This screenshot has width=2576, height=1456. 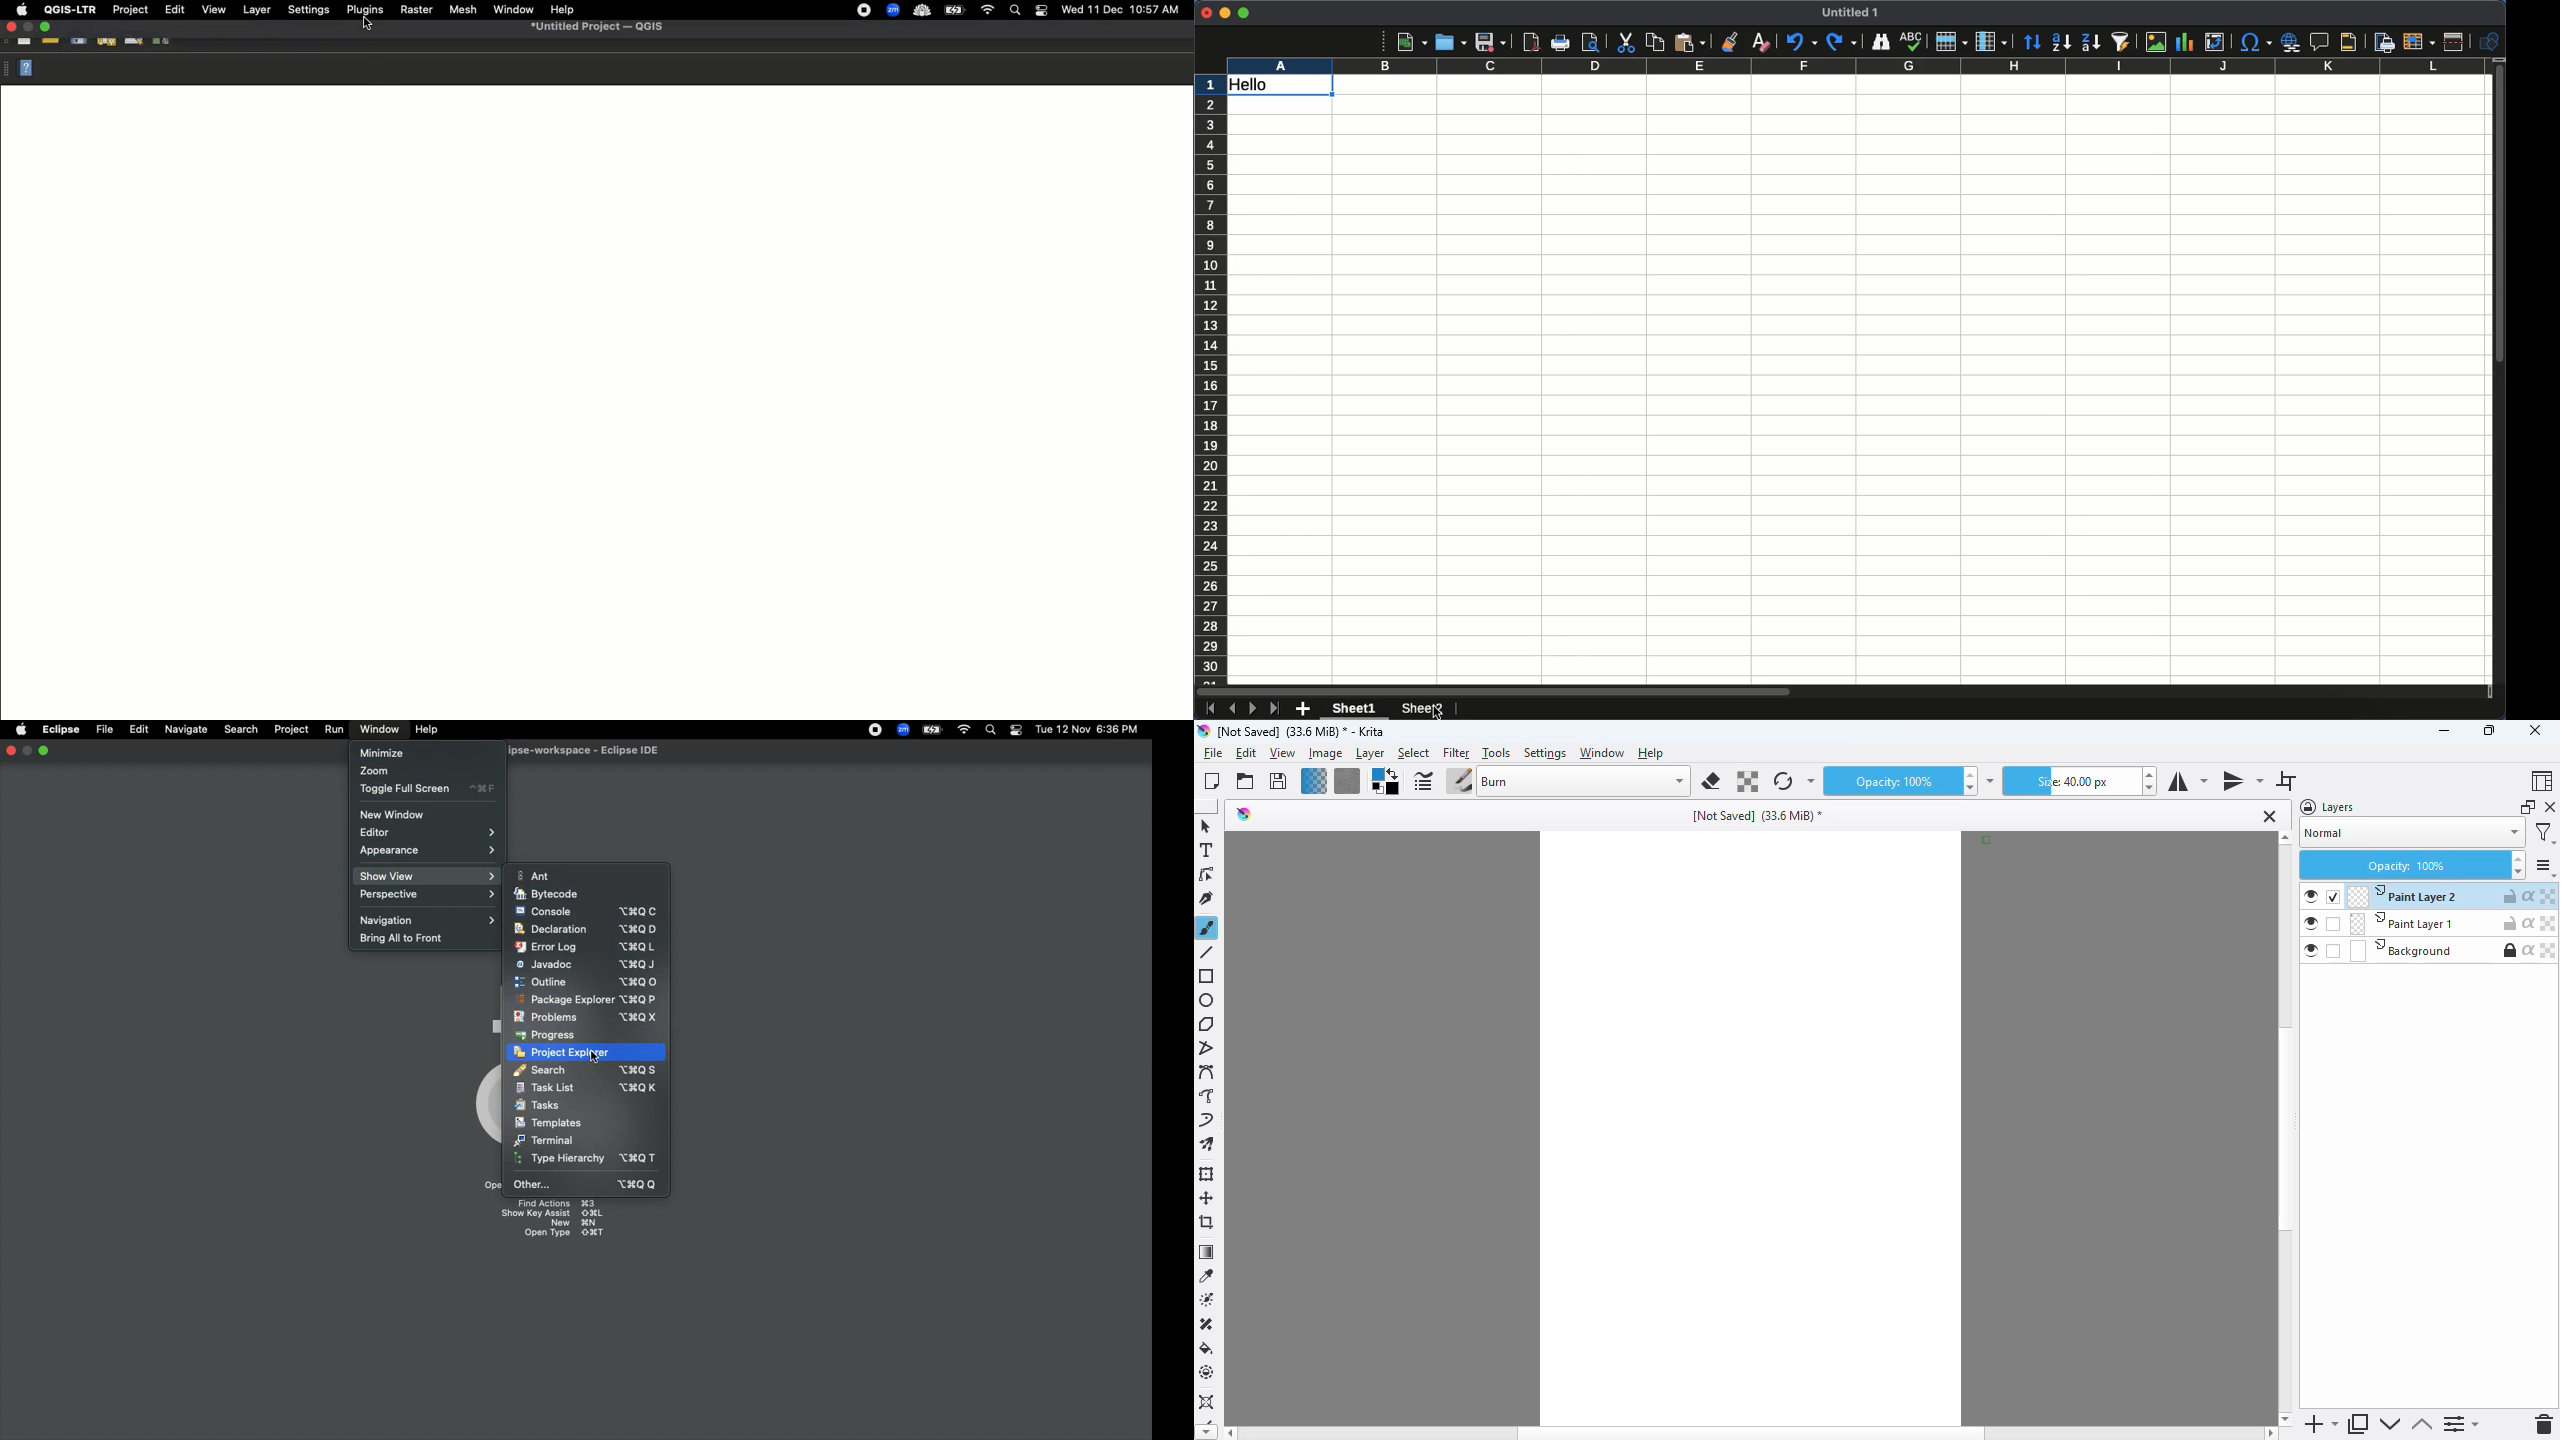 What do you see at coordinates (2549, 923) in the screenshot?
I see `alpha locked: no` at bounding box center [2549, 923].